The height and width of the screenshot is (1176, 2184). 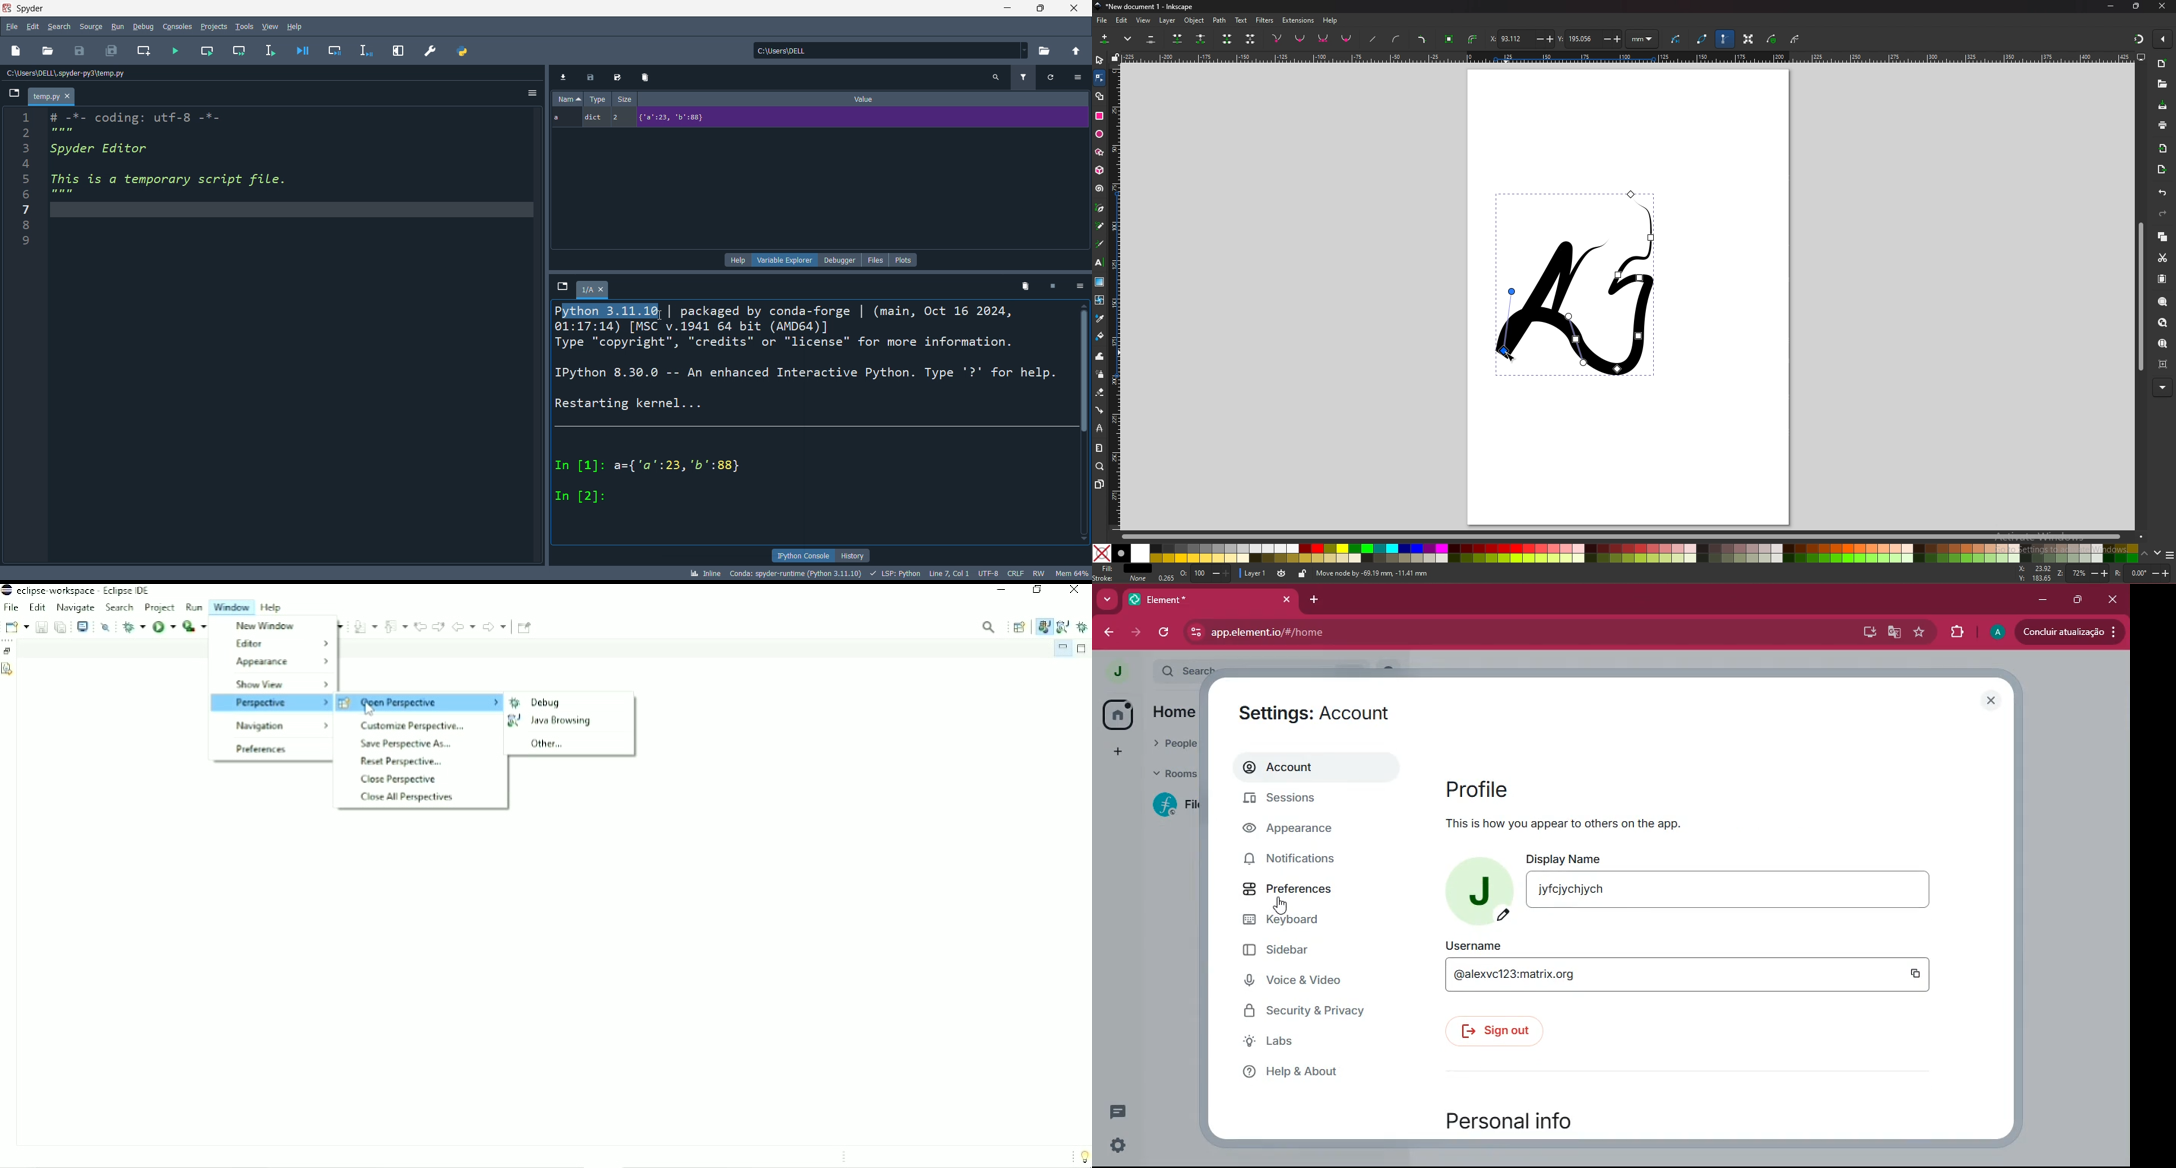 I want to click on help, so click(x=737, y=260).